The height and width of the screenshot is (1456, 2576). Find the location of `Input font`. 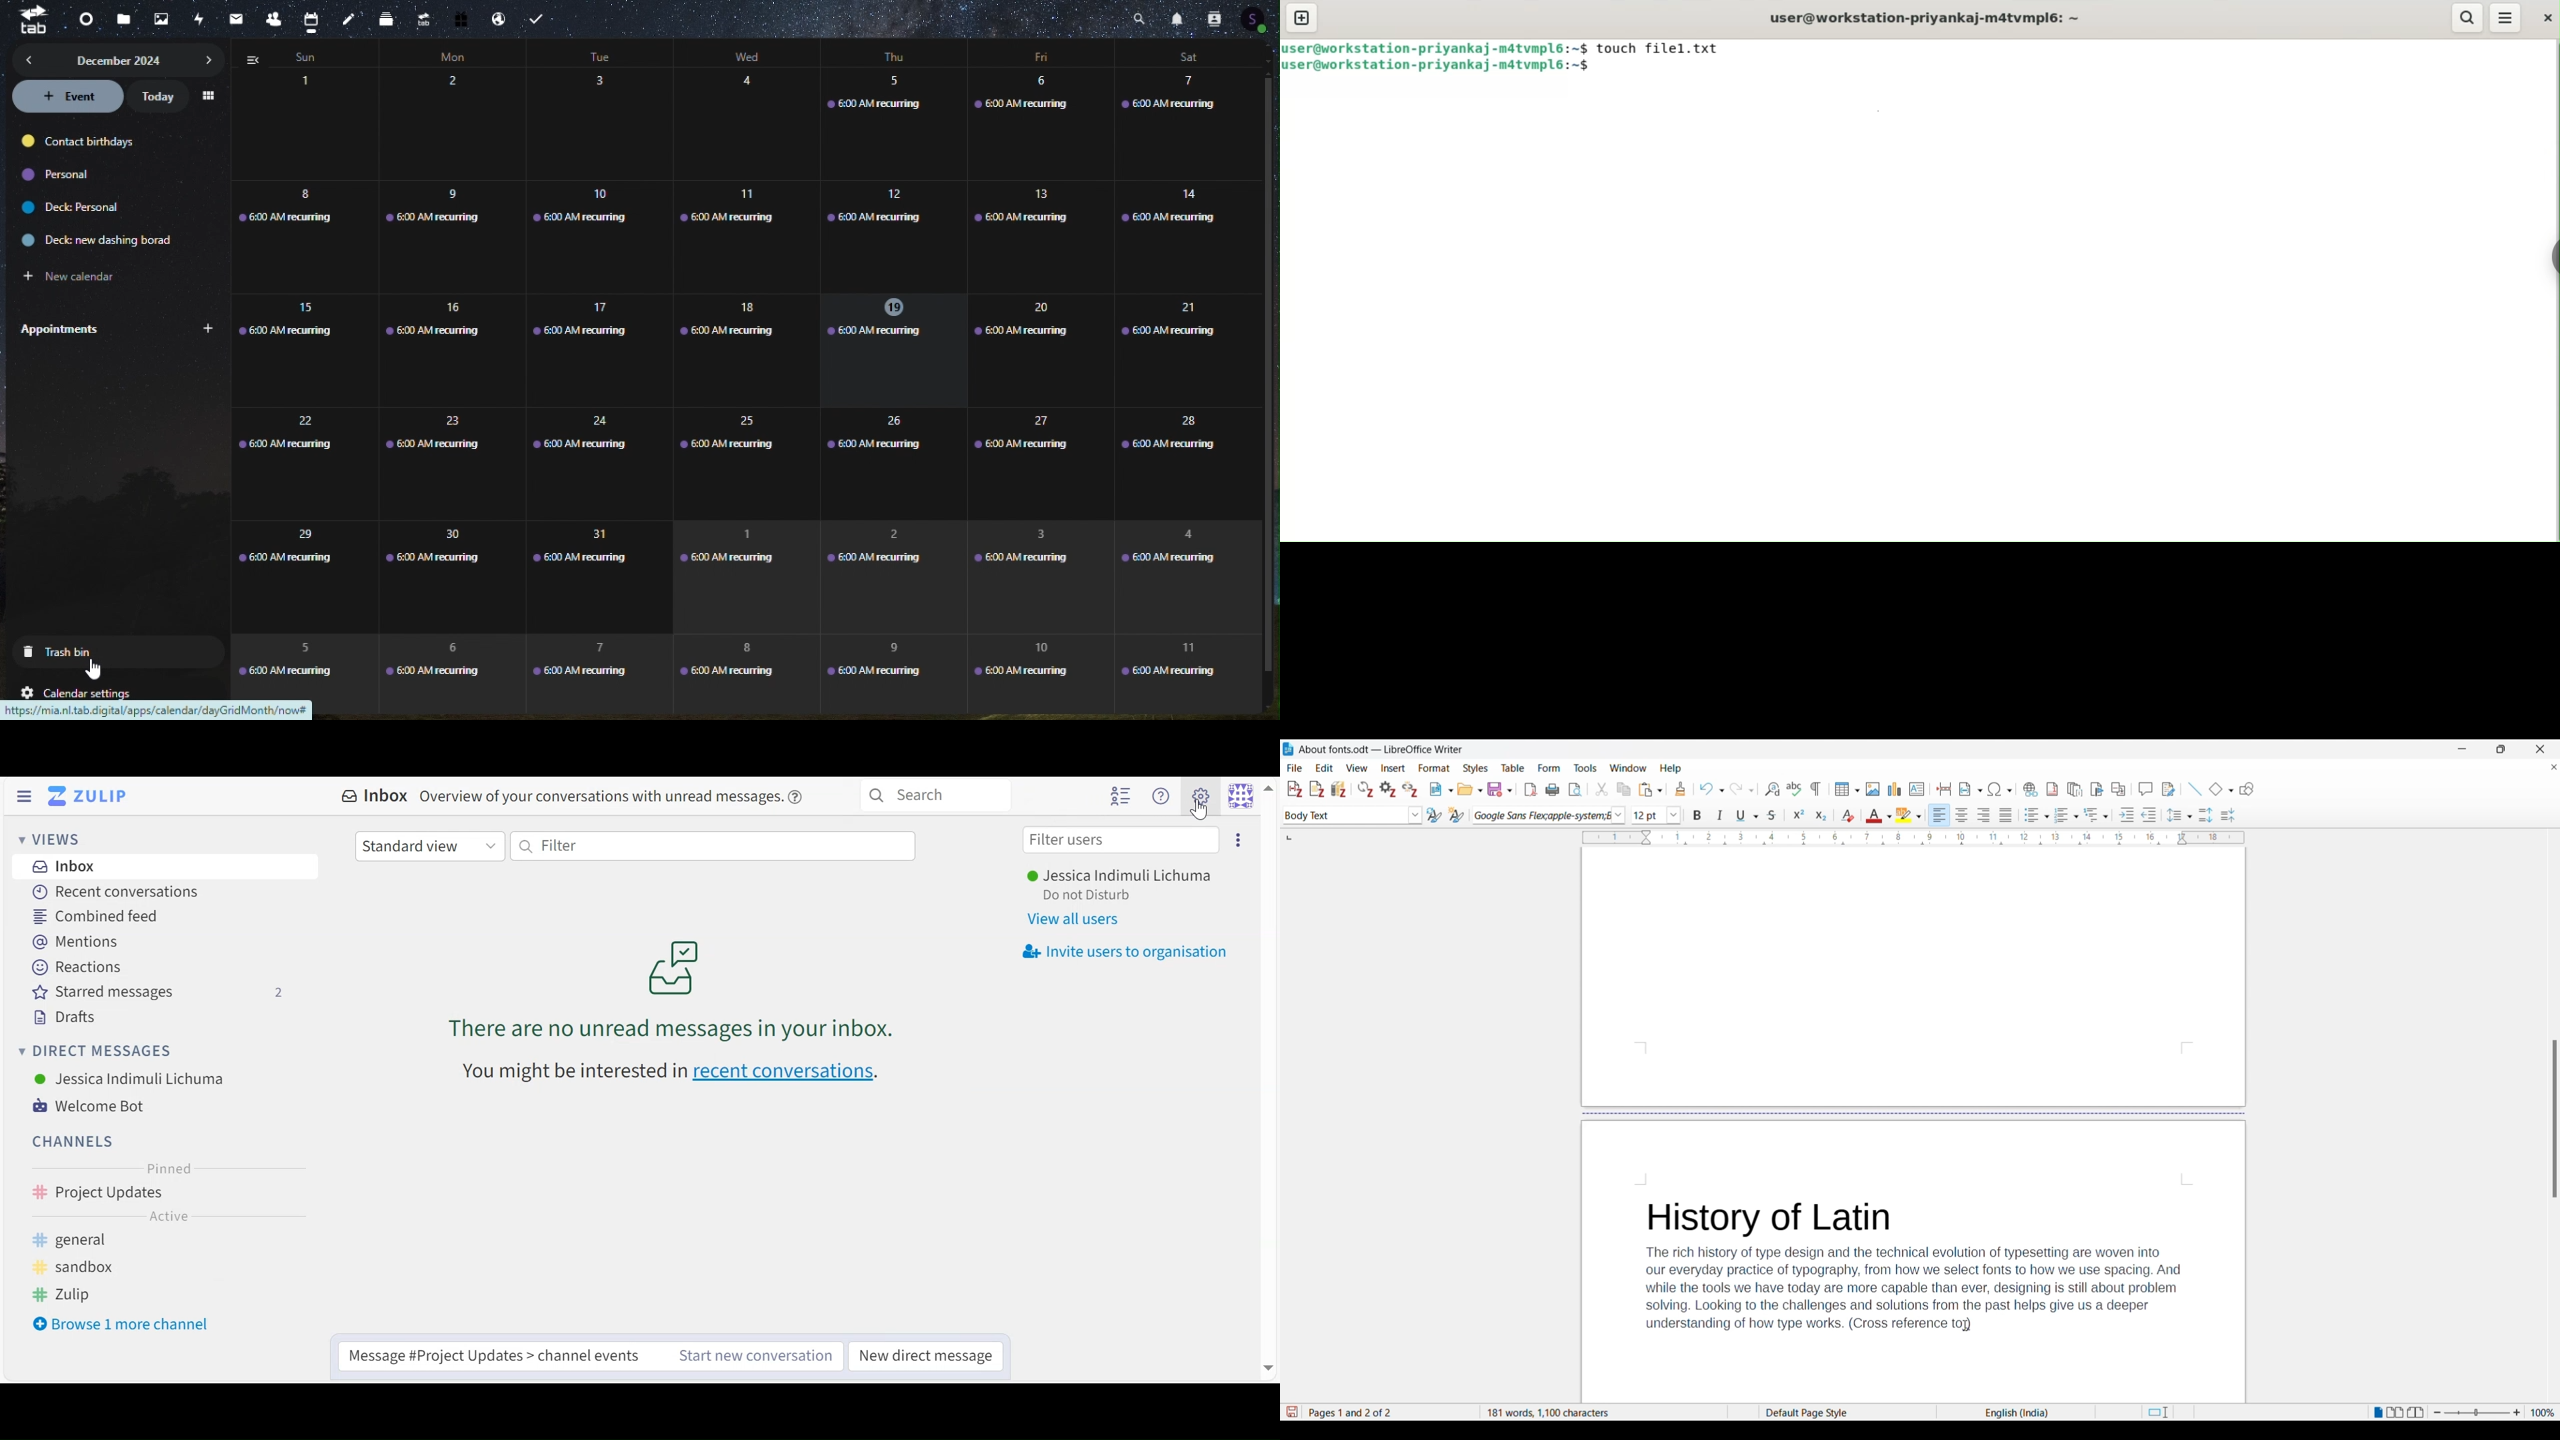

Input font is located at coordinates (1649, 815).